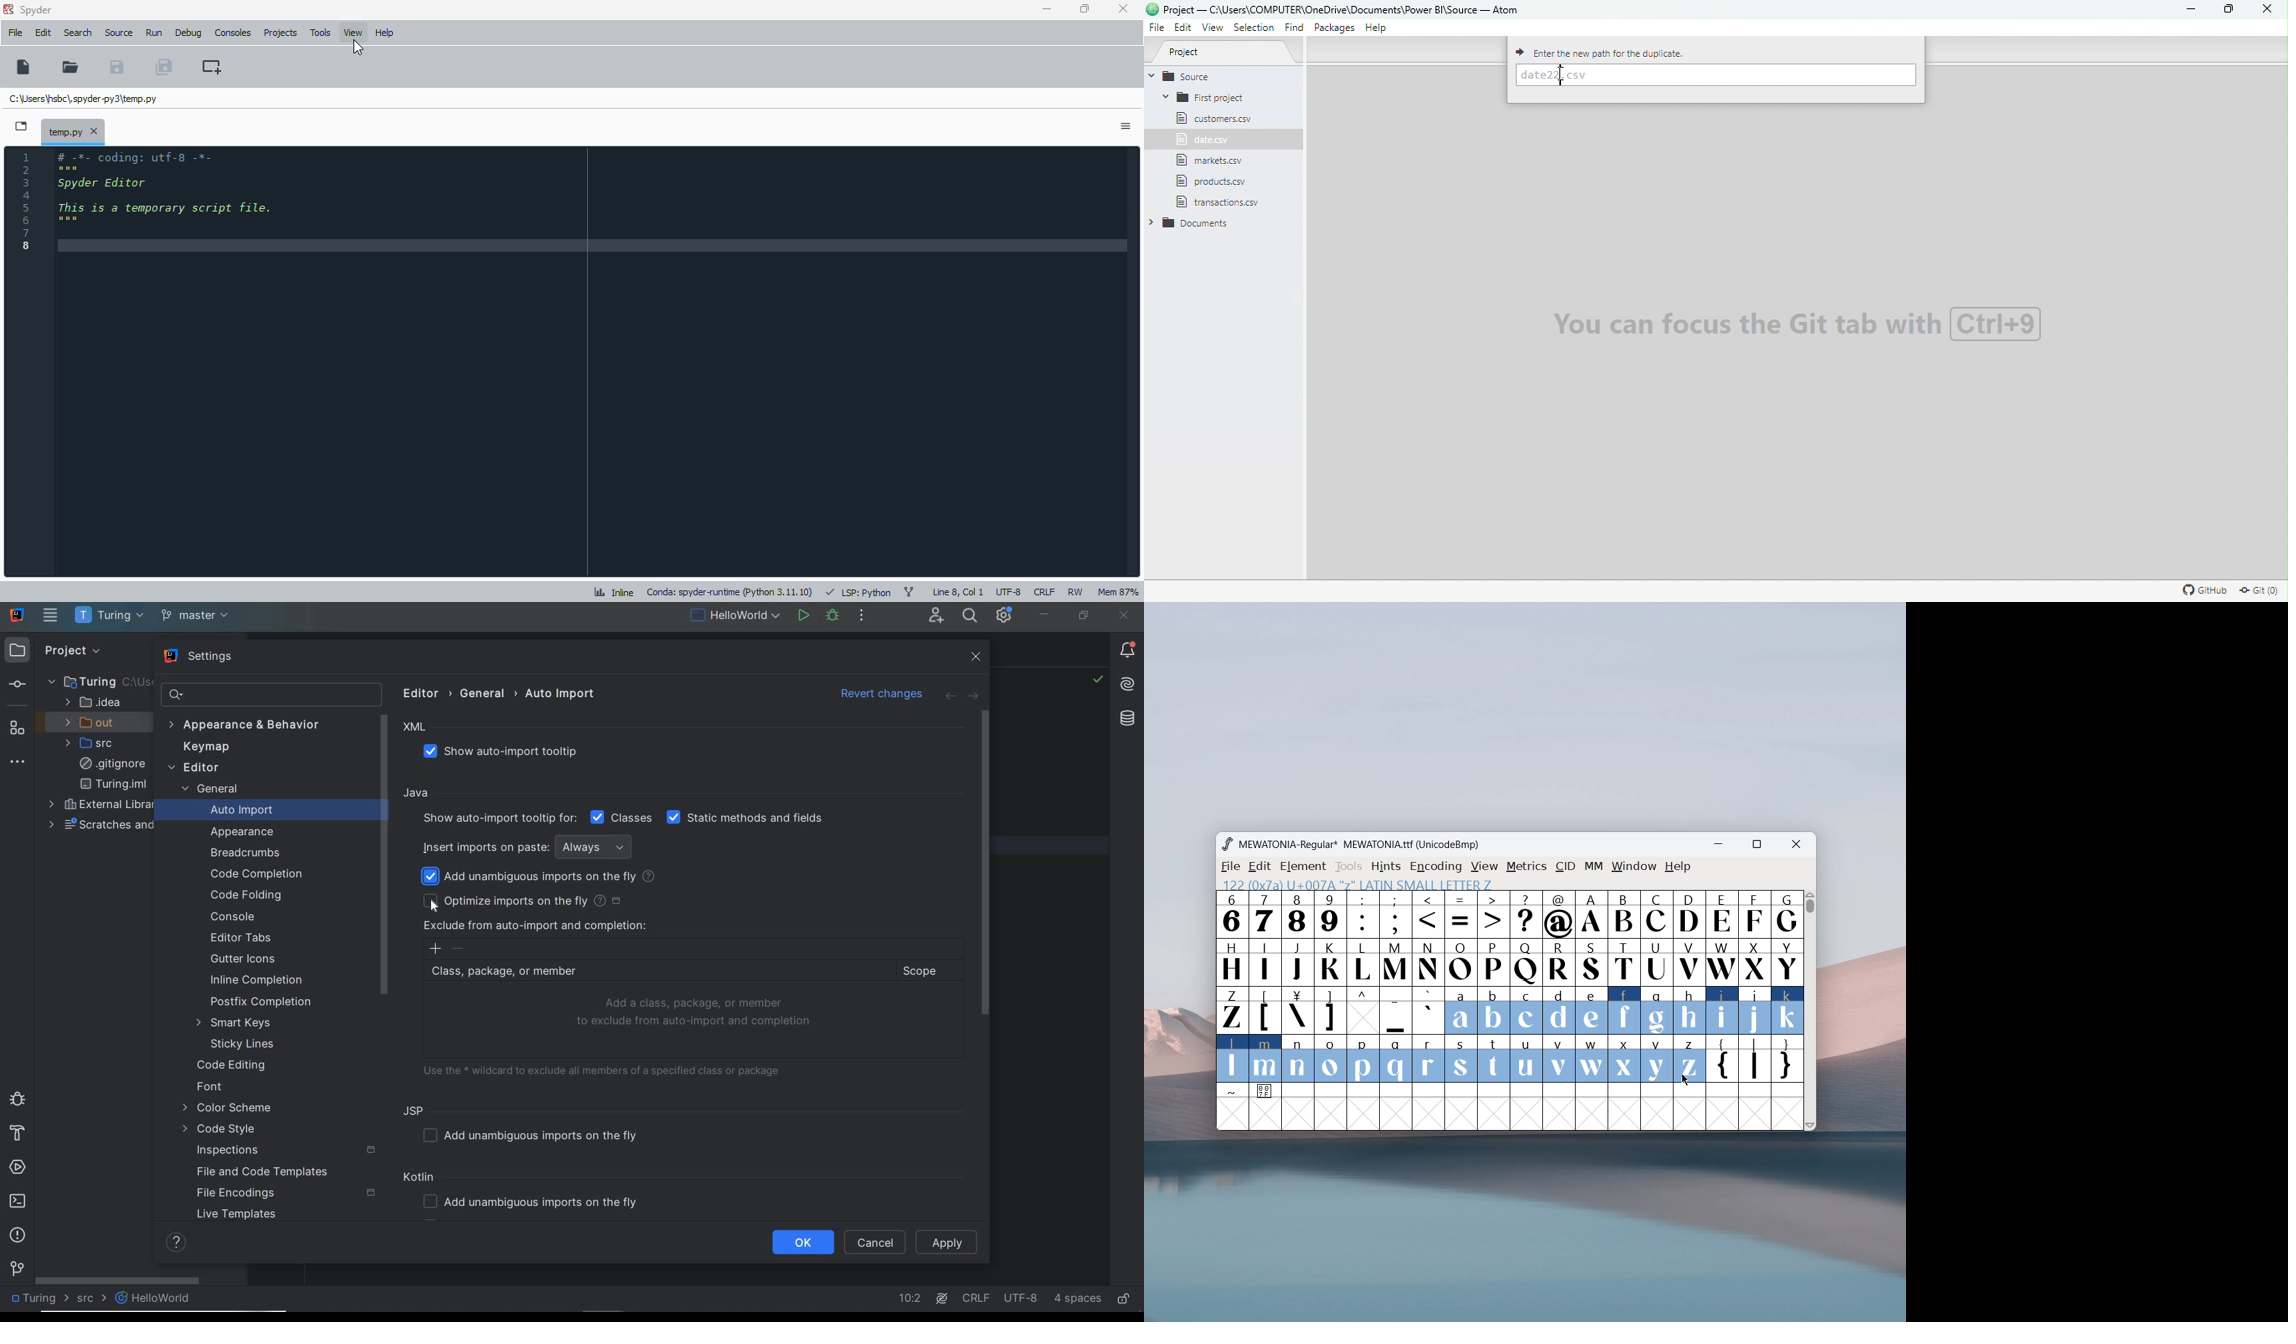 This screenshot has height=1344, width=2296. What do you see at coordinates (23, 66) in the screenshot?
I see `new file` at bounding box center [23, 66].